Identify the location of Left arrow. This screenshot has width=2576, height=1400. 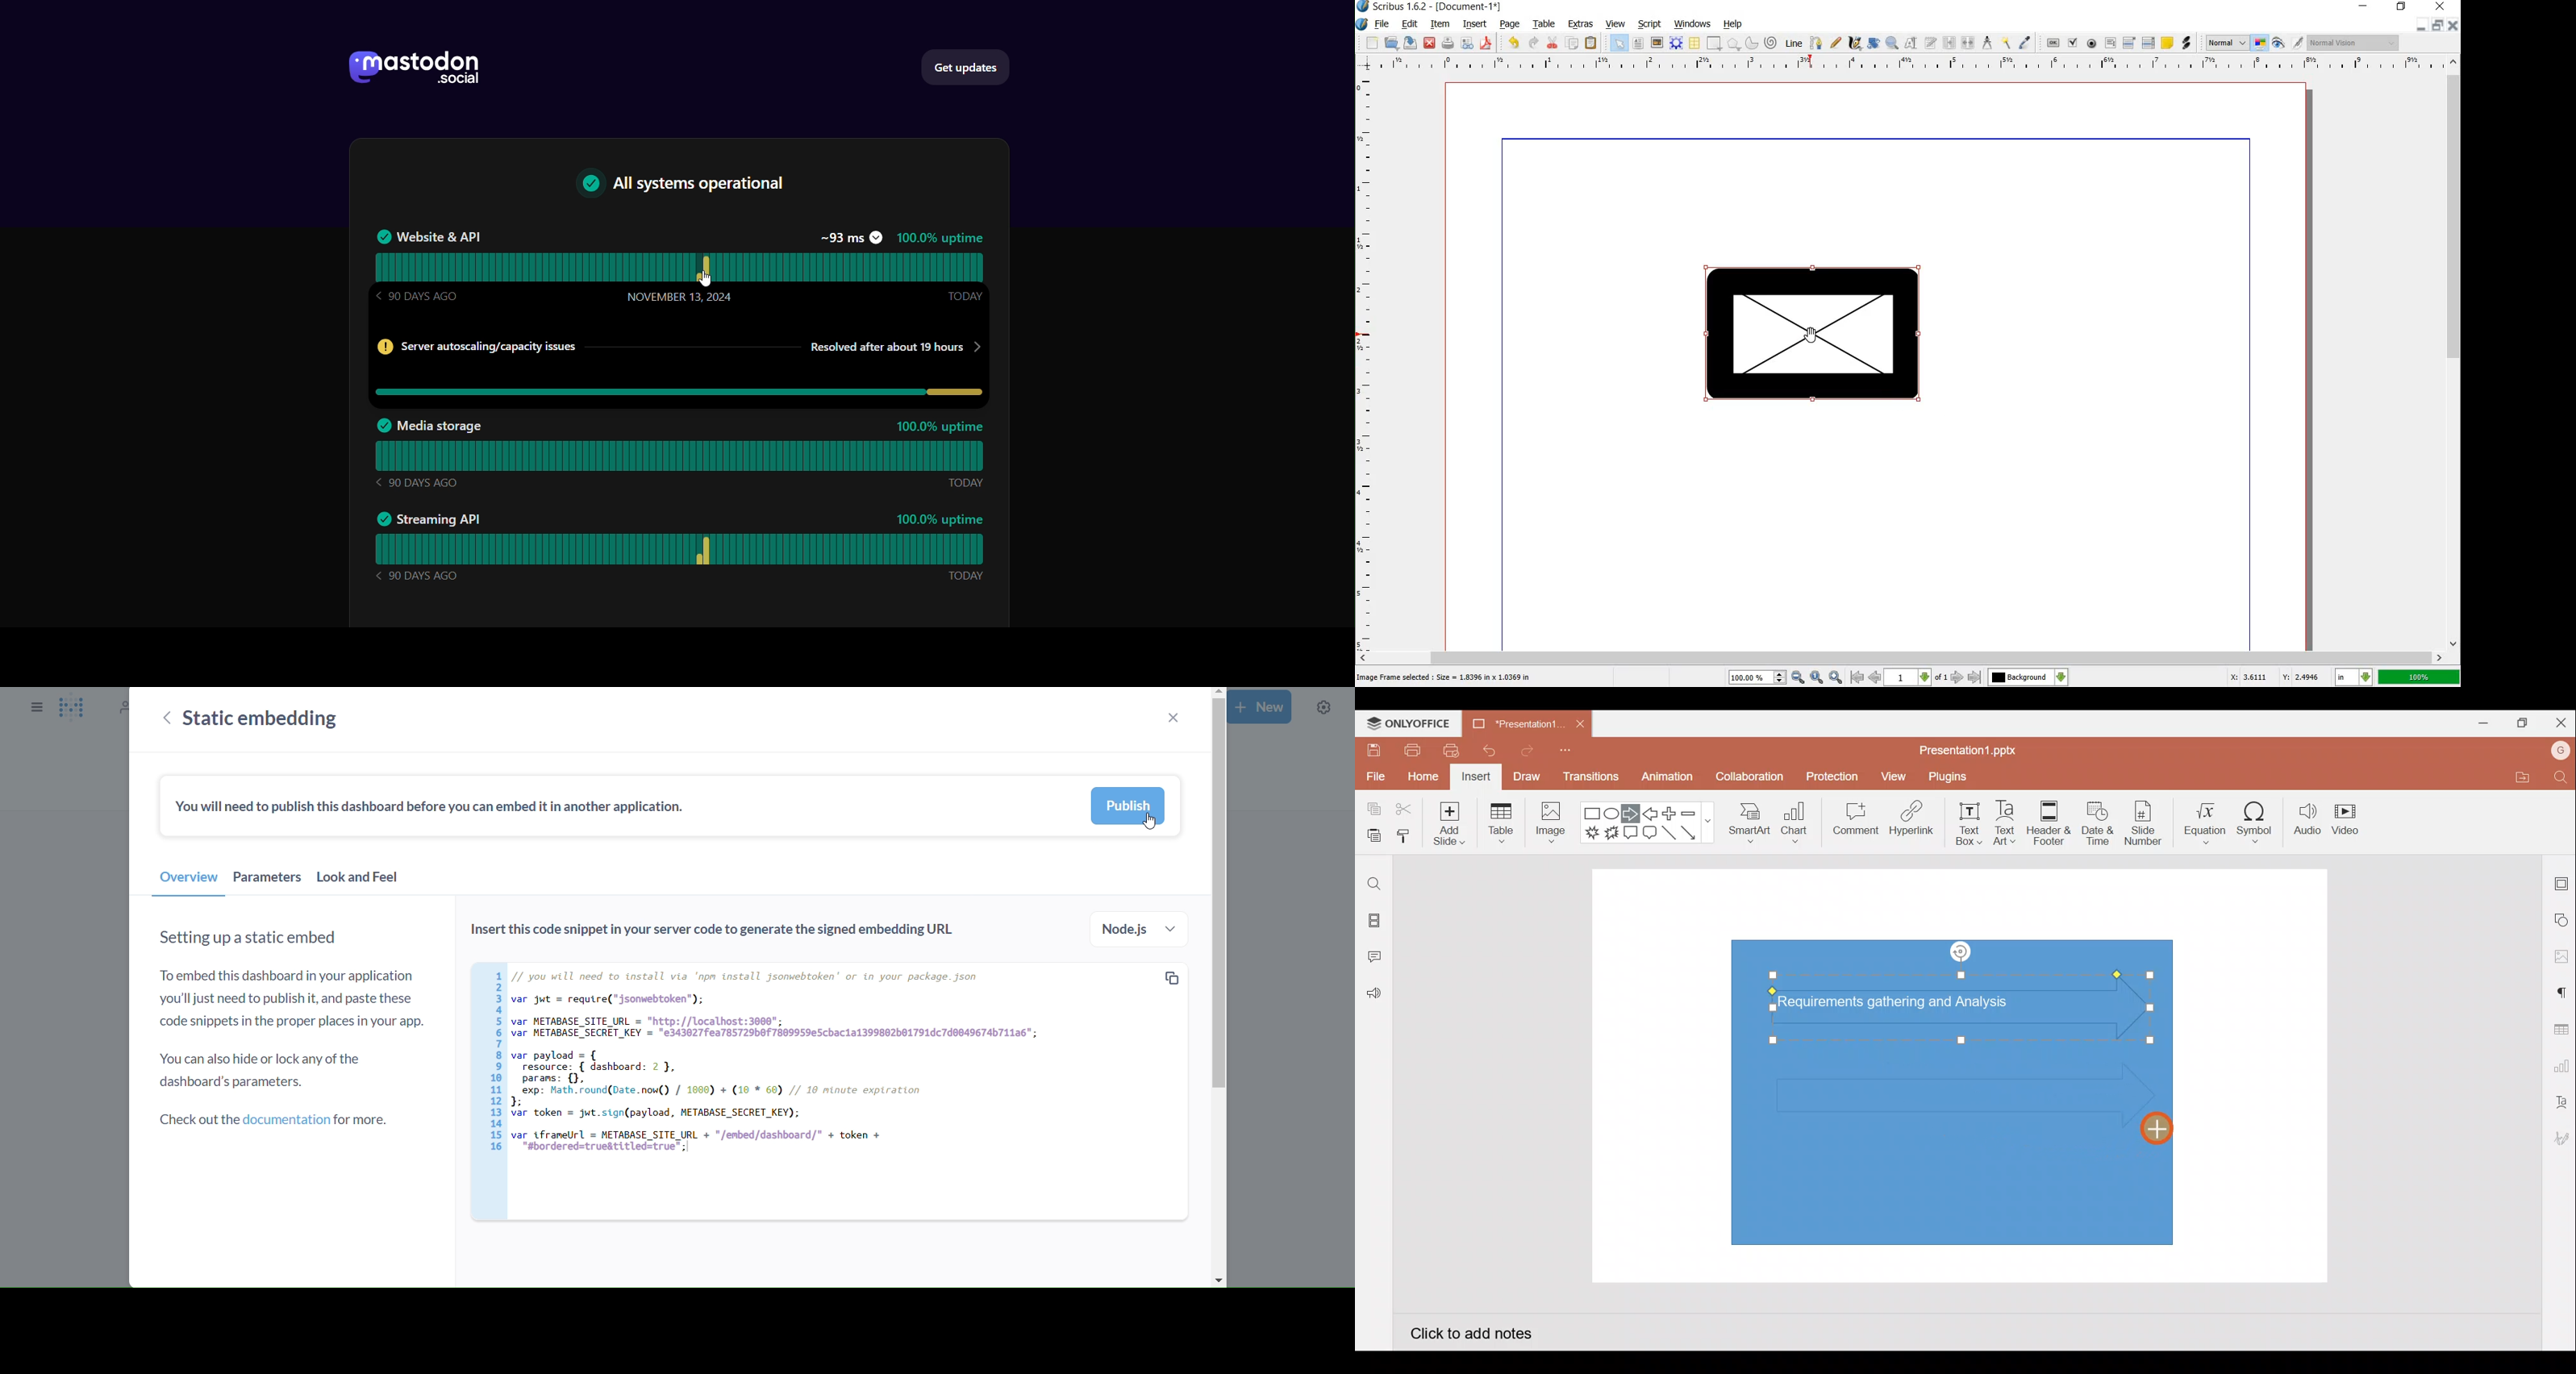
(1651, 814).